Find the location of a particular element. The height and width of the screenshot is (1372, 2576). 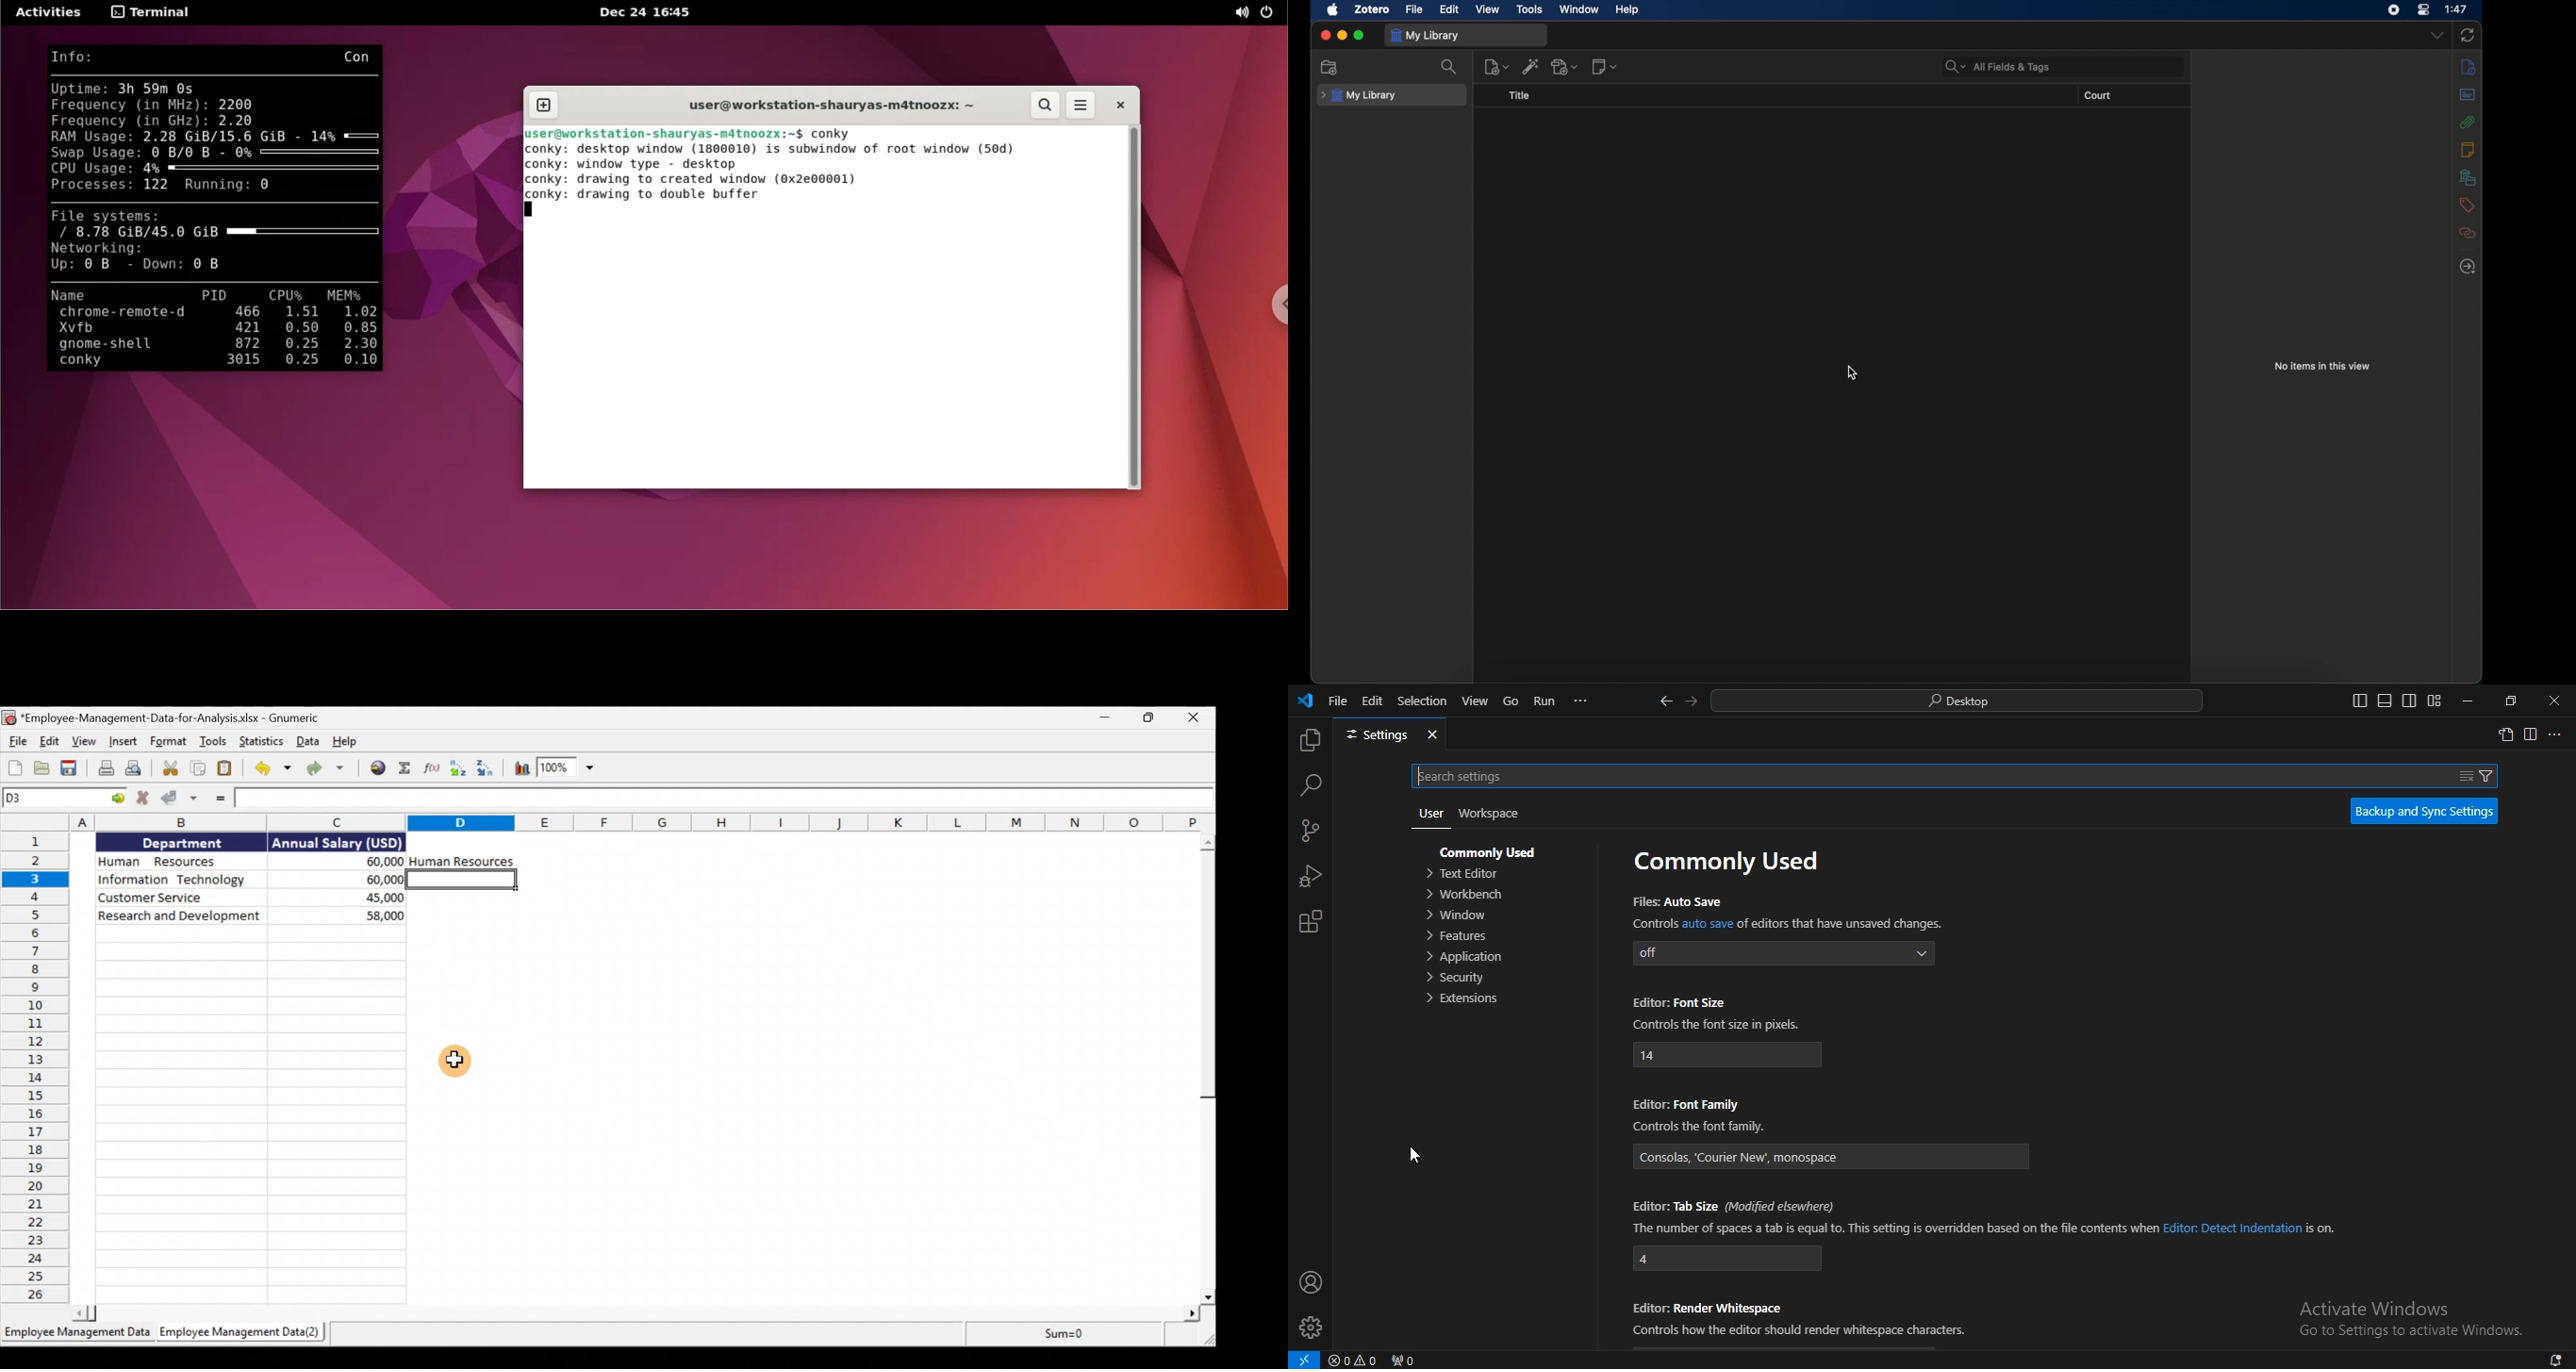

Sort descending is located at coordinates (490, 769).